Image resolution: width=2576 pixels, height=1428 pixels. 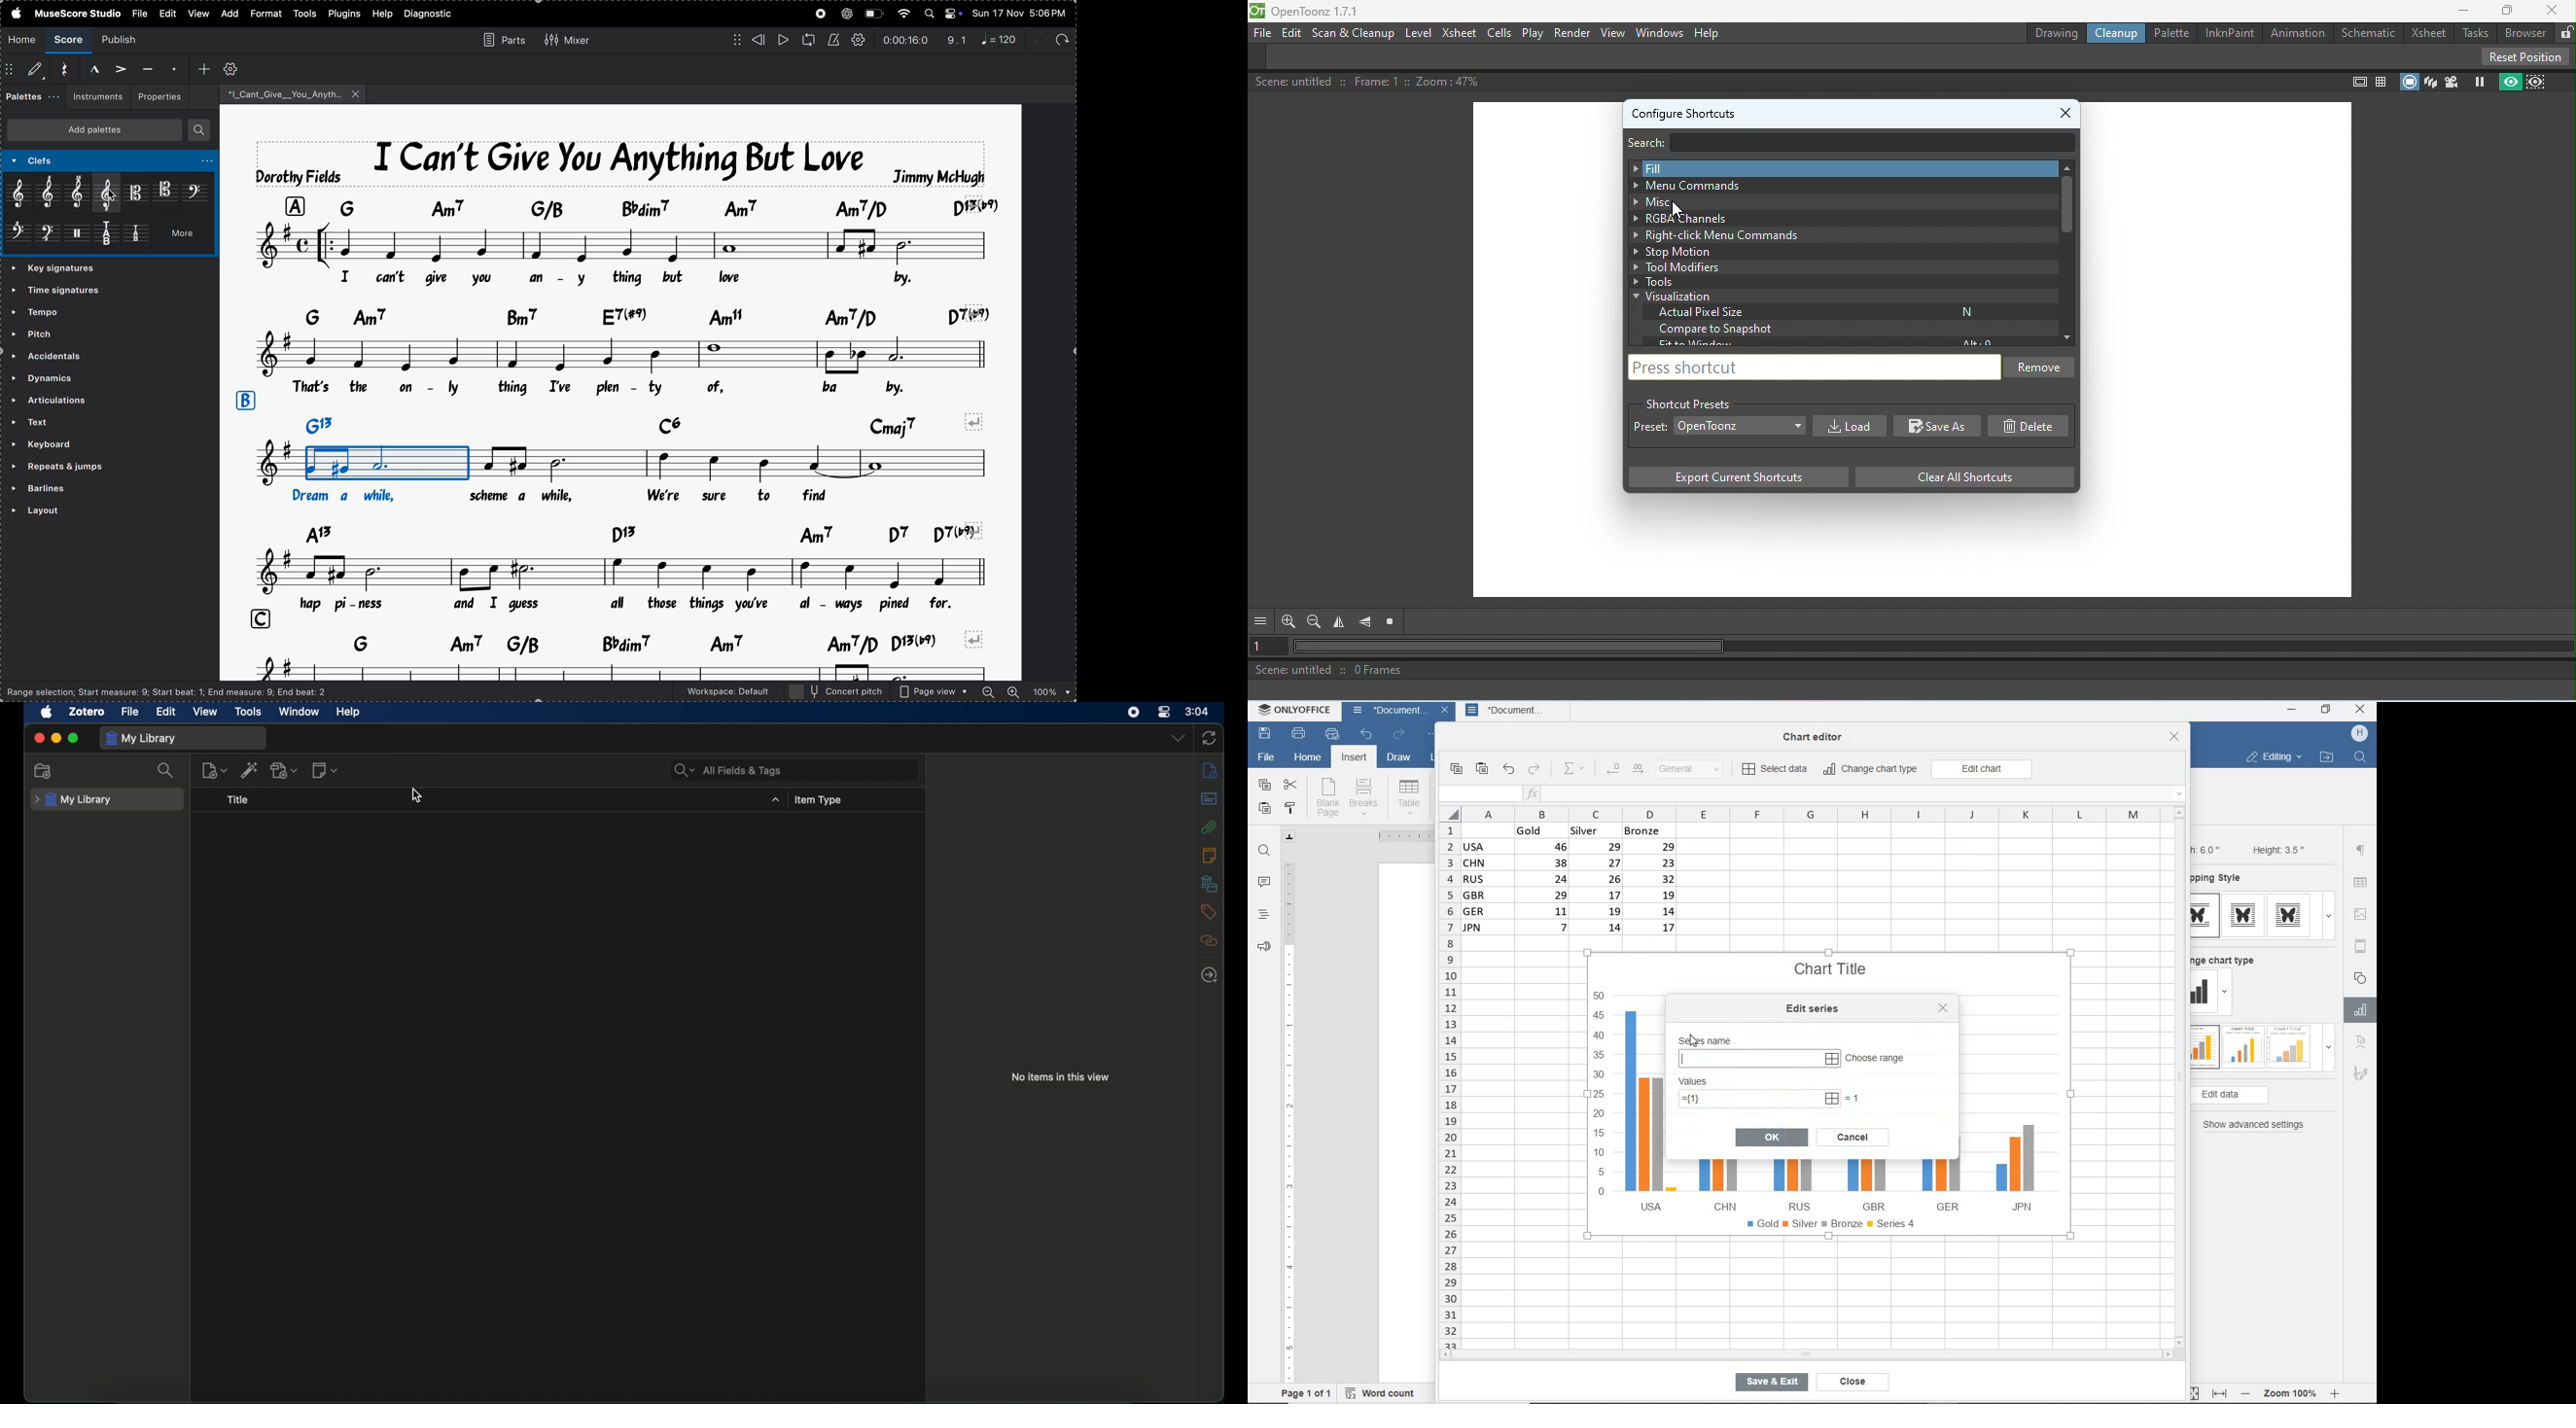 I want to click on Lock rooms tab, so click(x=2565, y=31).